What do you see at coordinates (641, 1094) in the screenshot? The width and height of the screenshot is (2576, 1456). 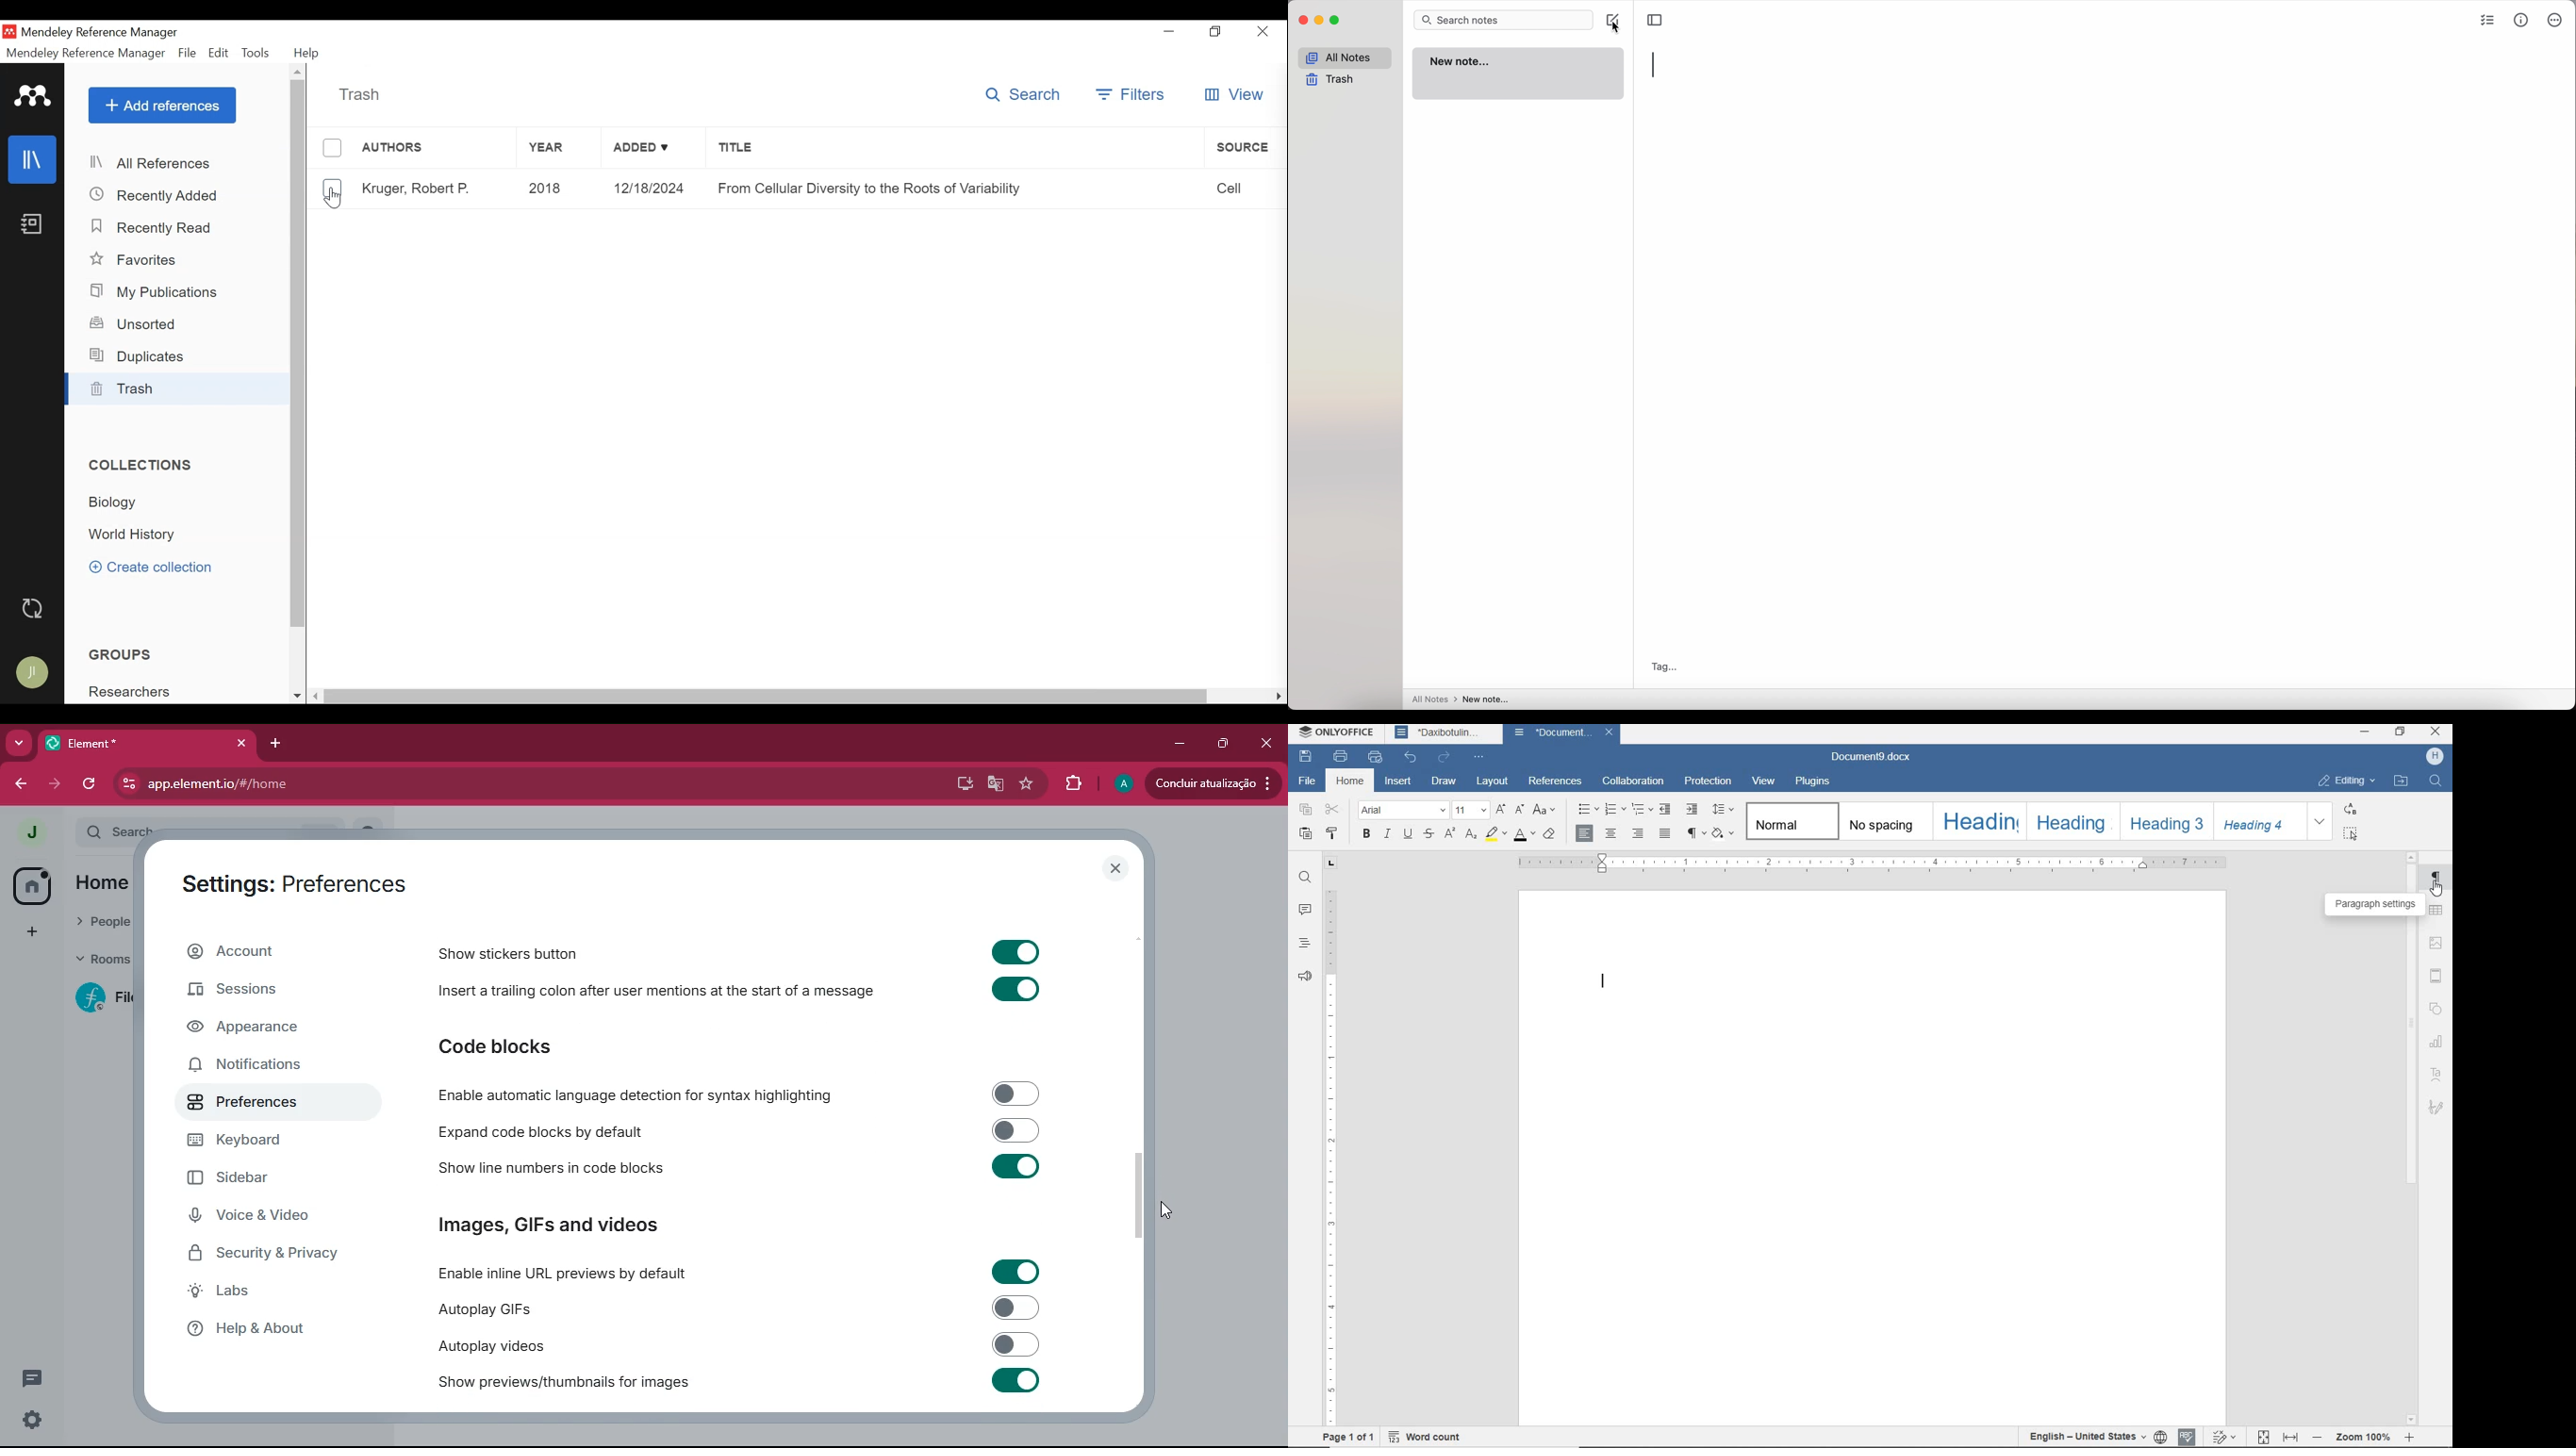 I see `automatic` at bounding box center [641, 1094].